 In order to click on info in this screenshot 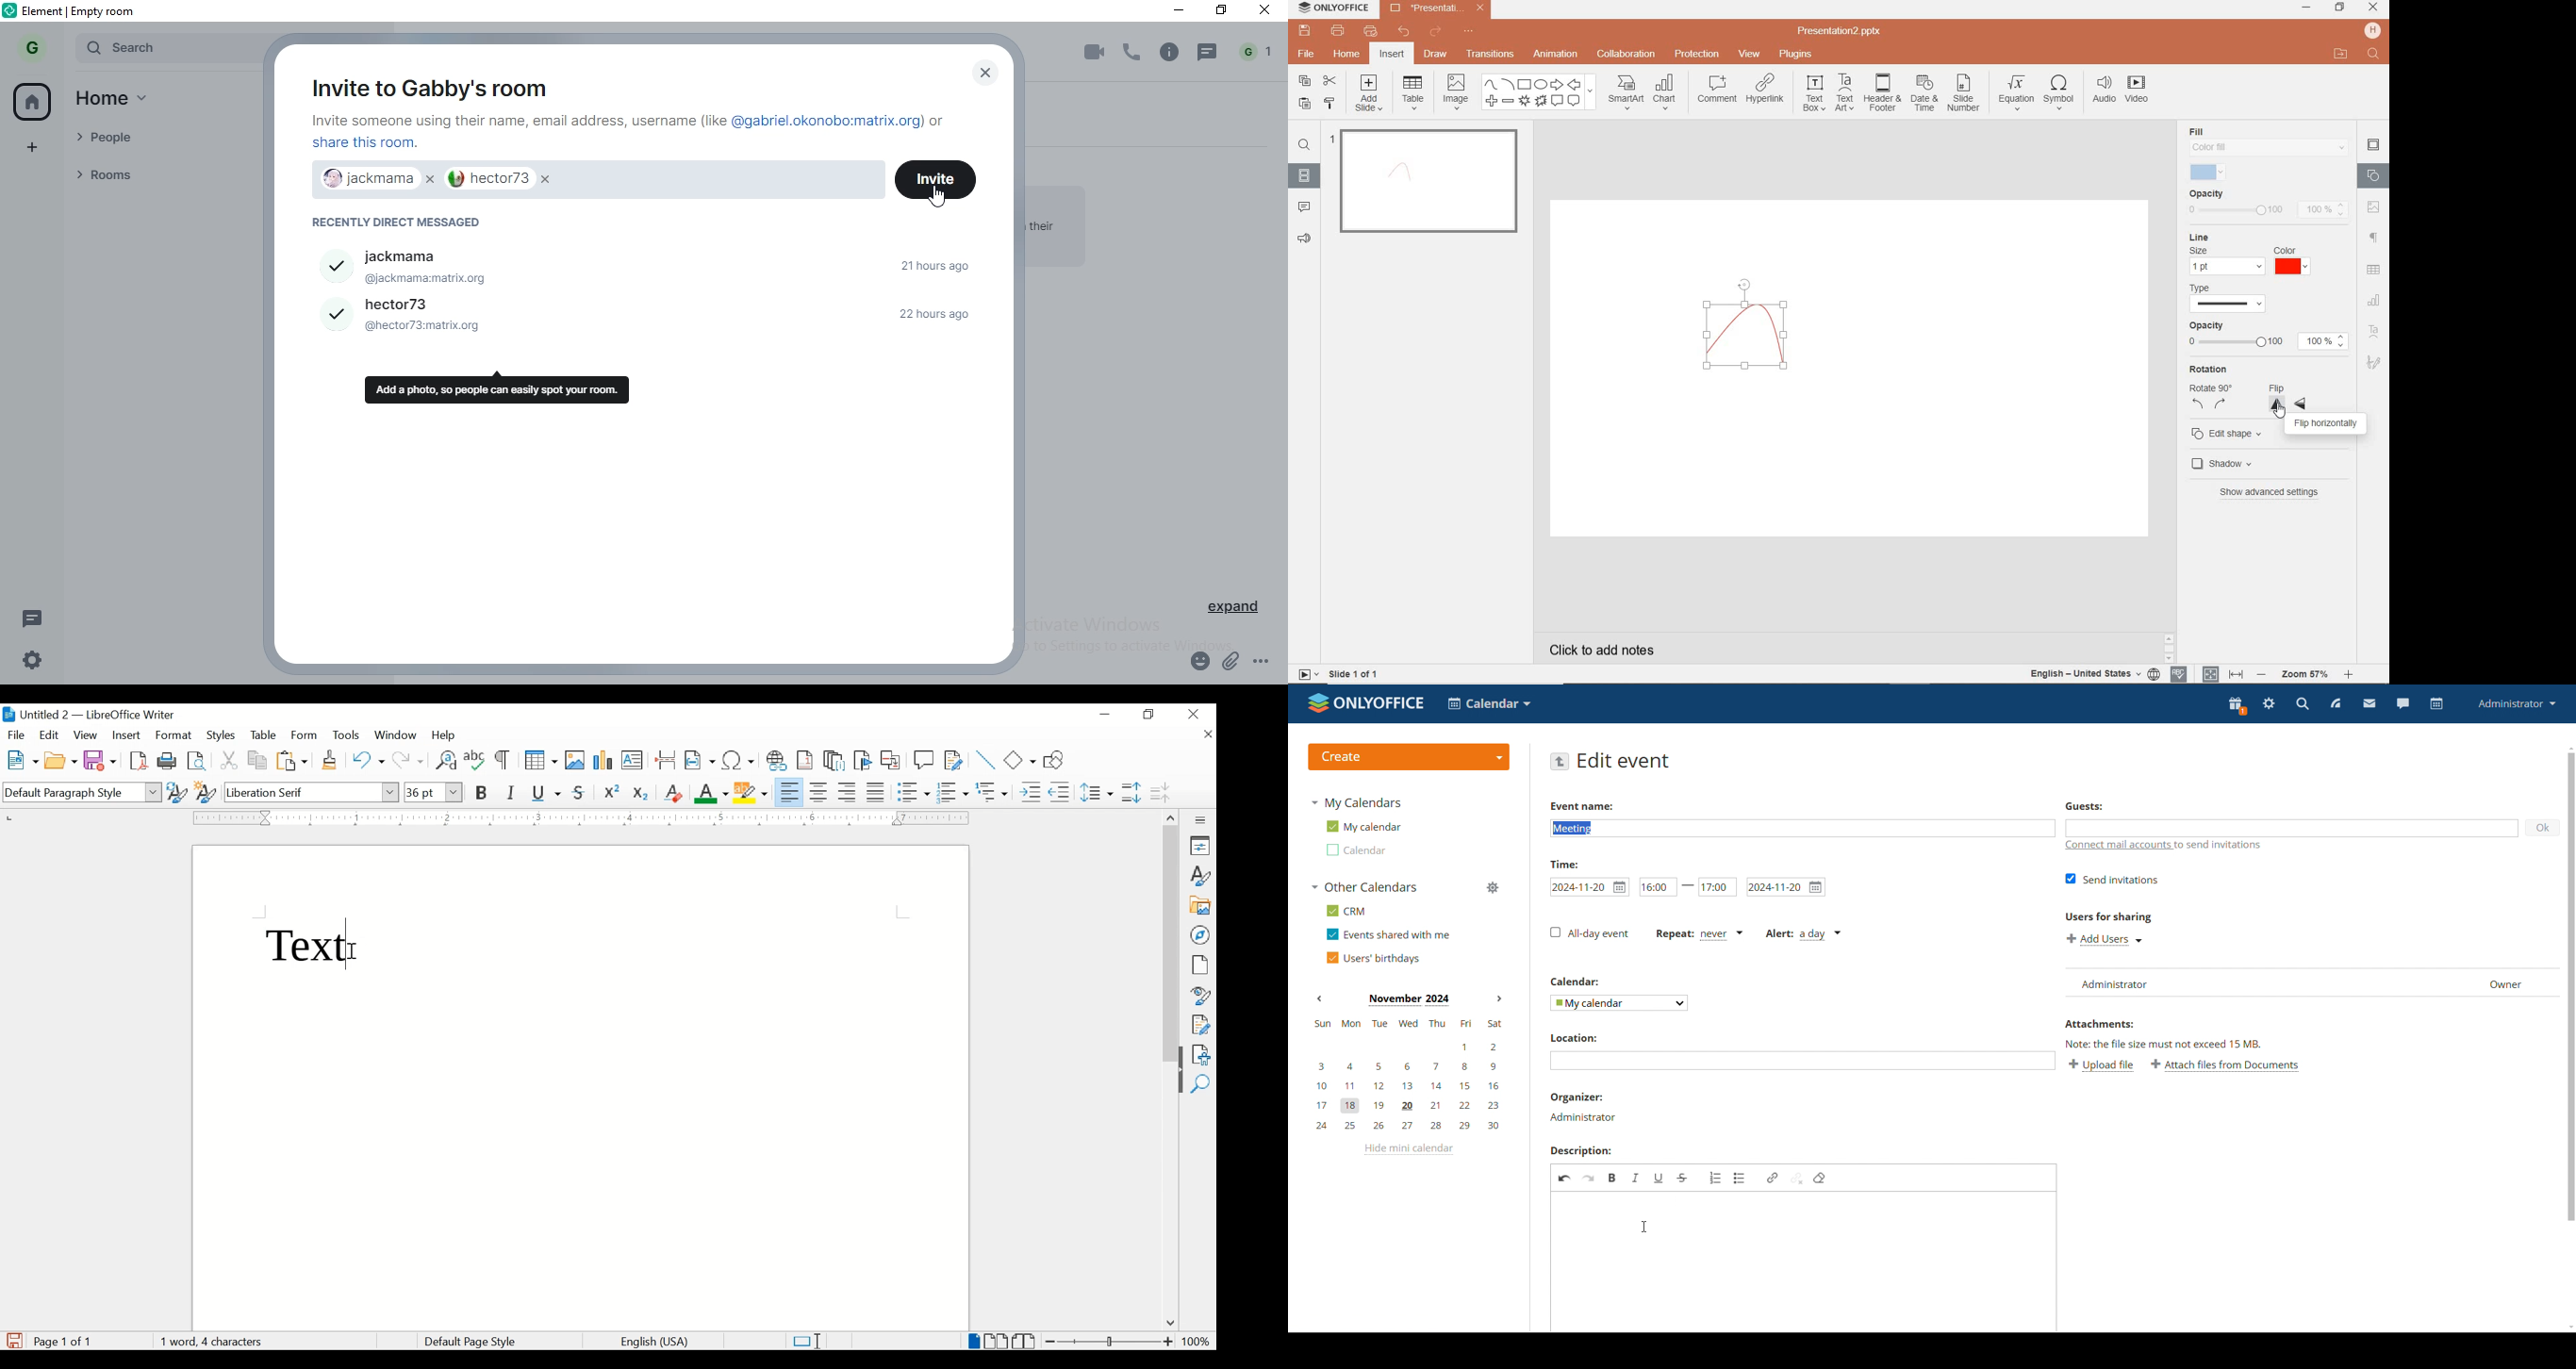, I will do `click(1169, 52)`.